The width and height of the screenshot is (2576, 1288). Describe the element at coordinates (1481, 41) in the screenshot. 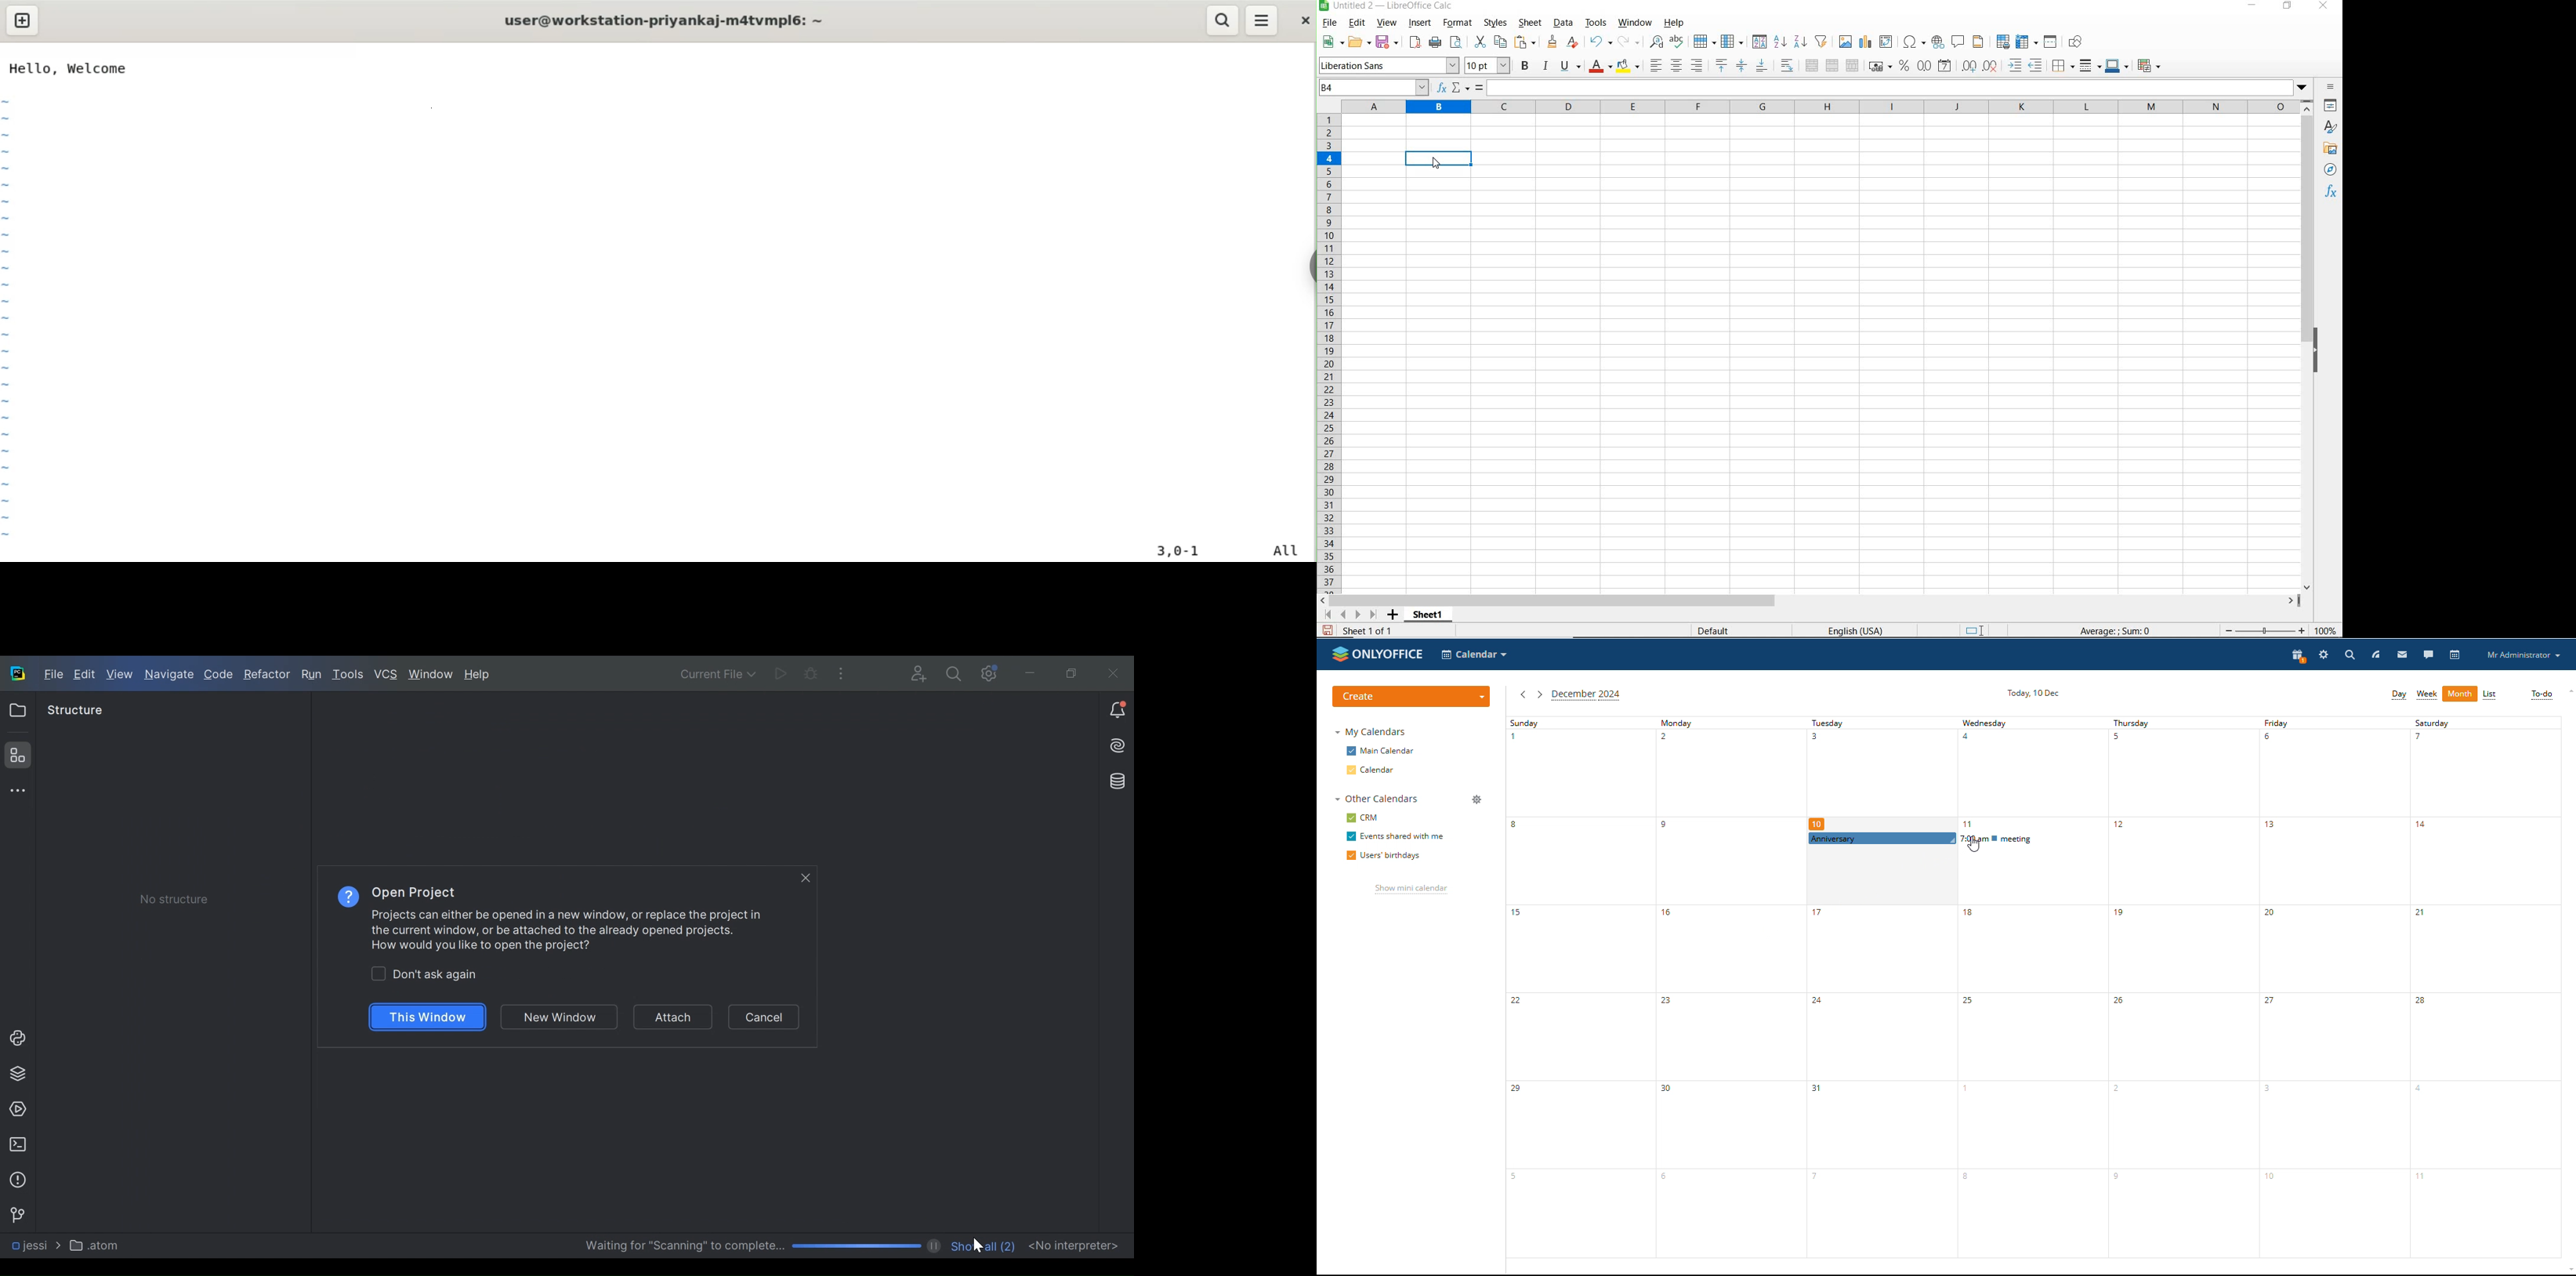

I see `cut` at that location.